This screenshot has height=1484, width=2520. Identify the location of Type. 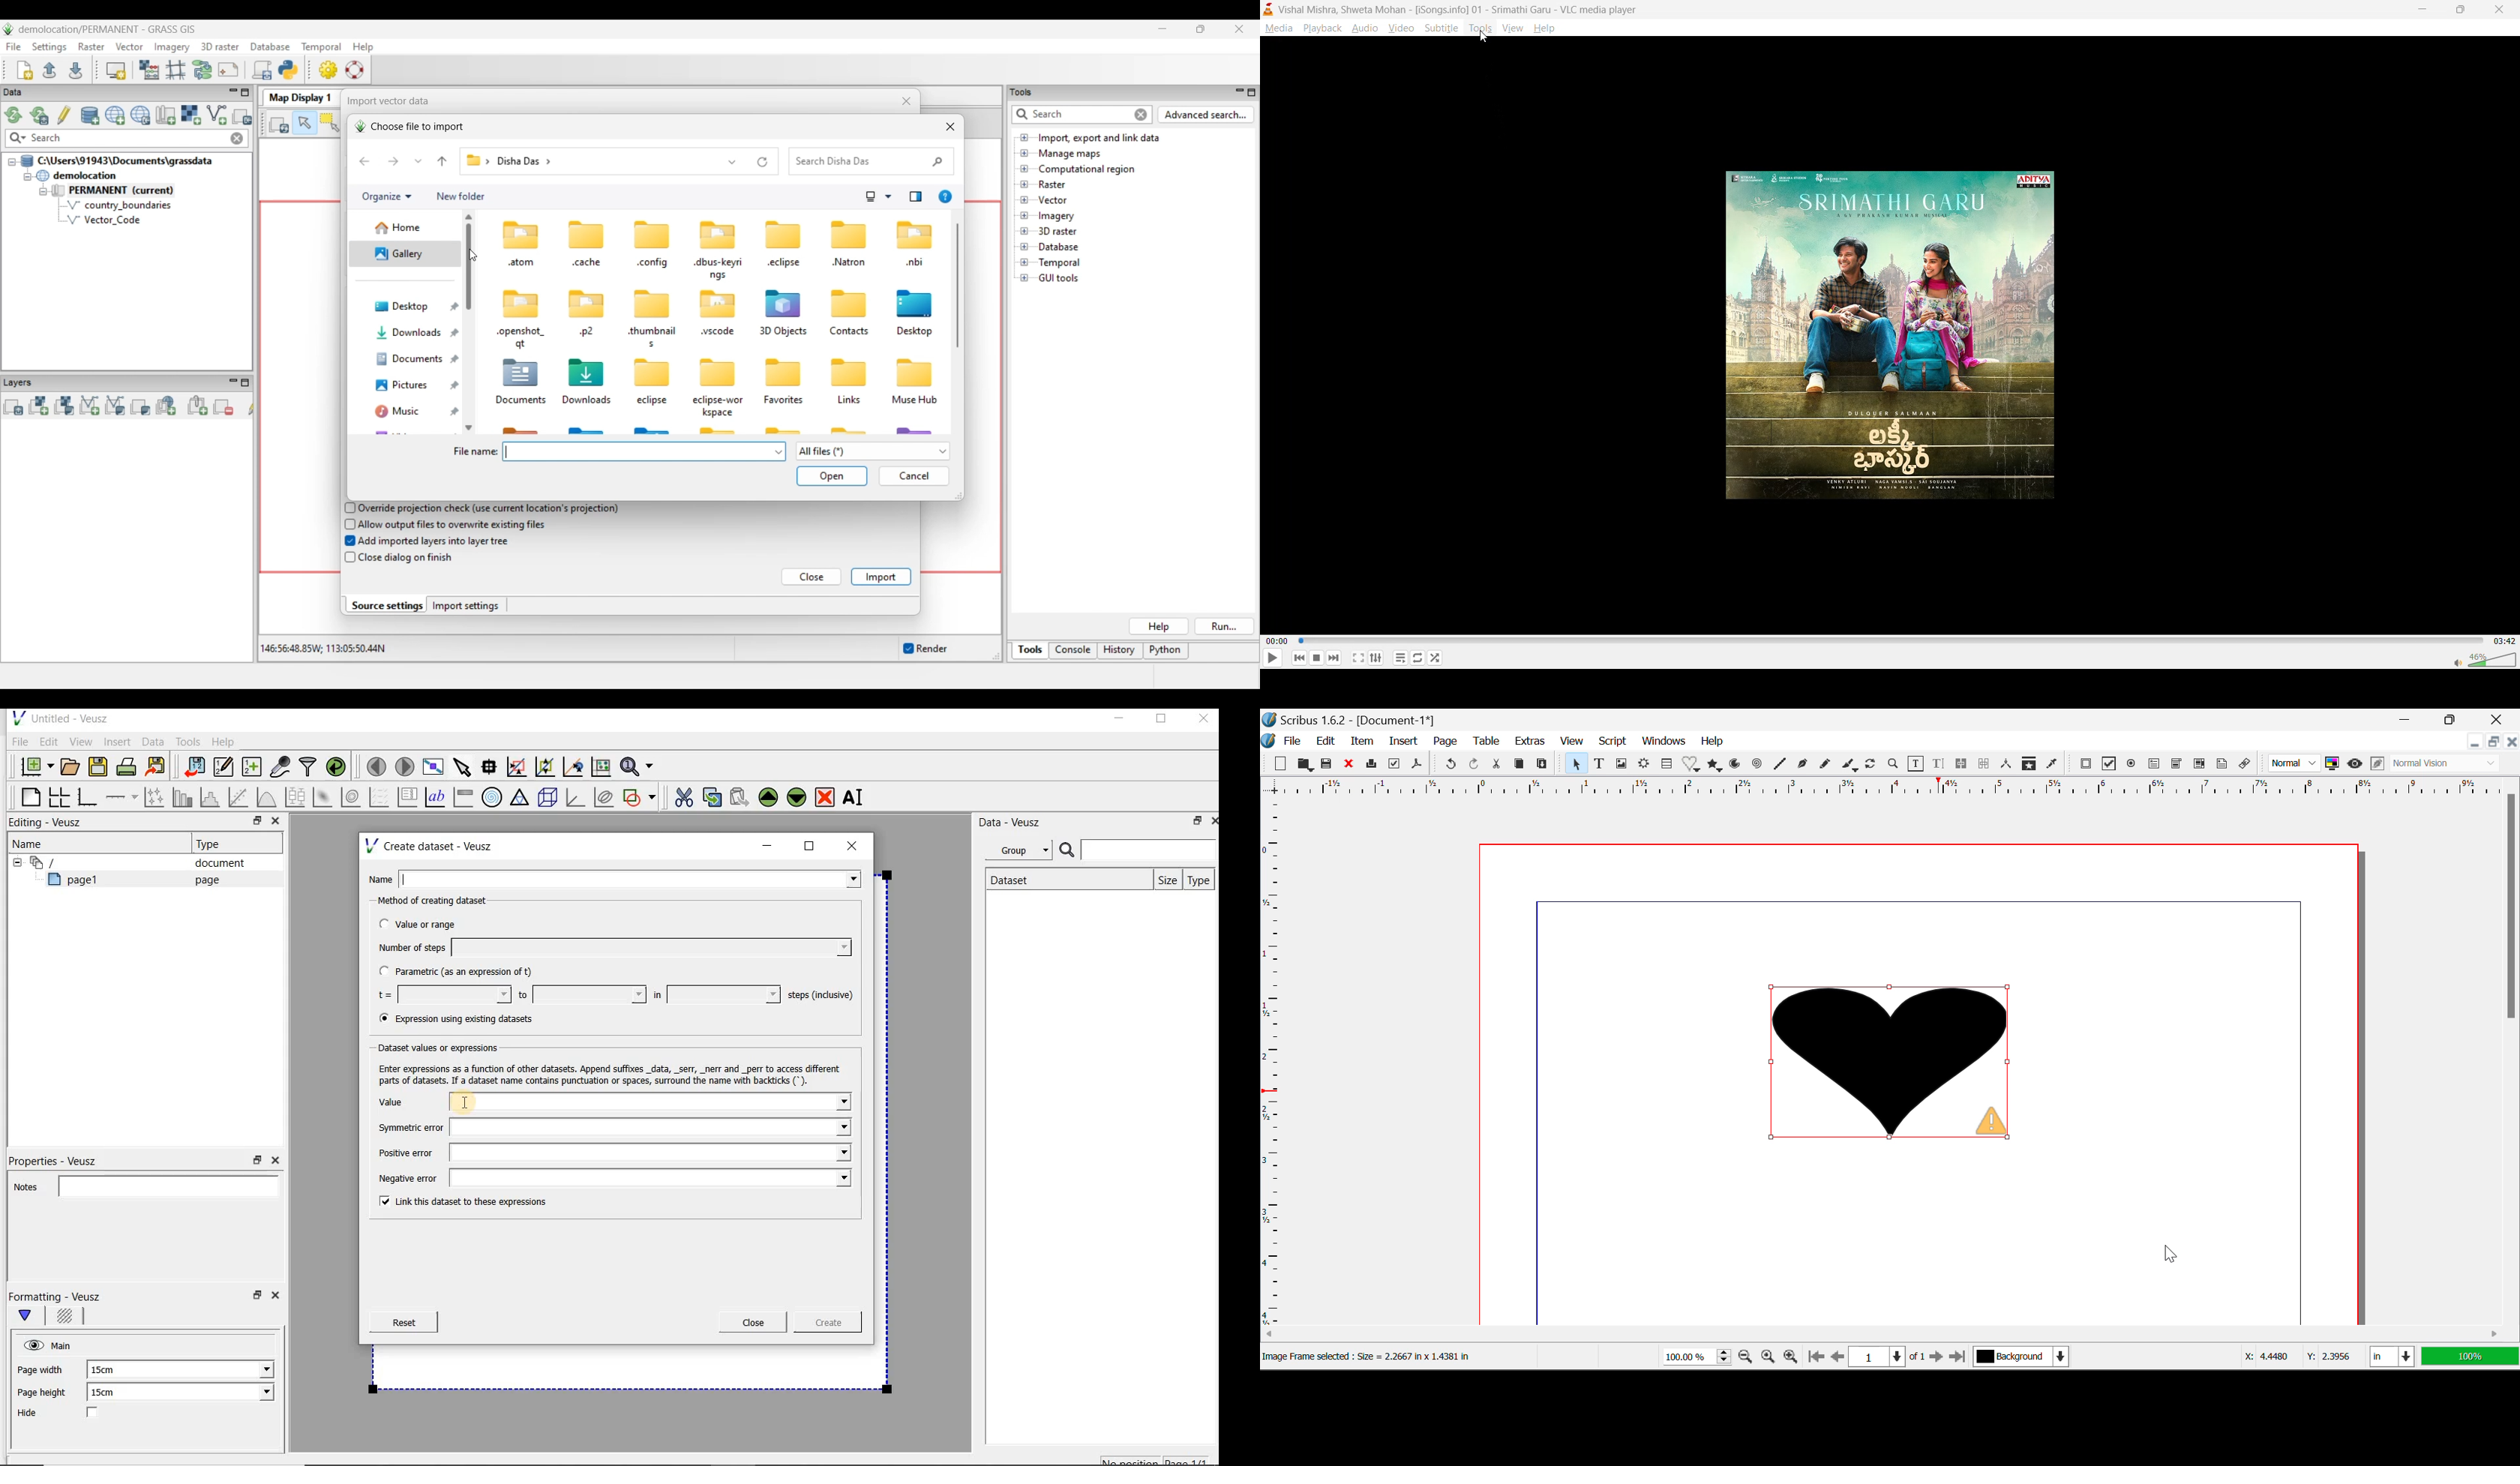
(214, 844).